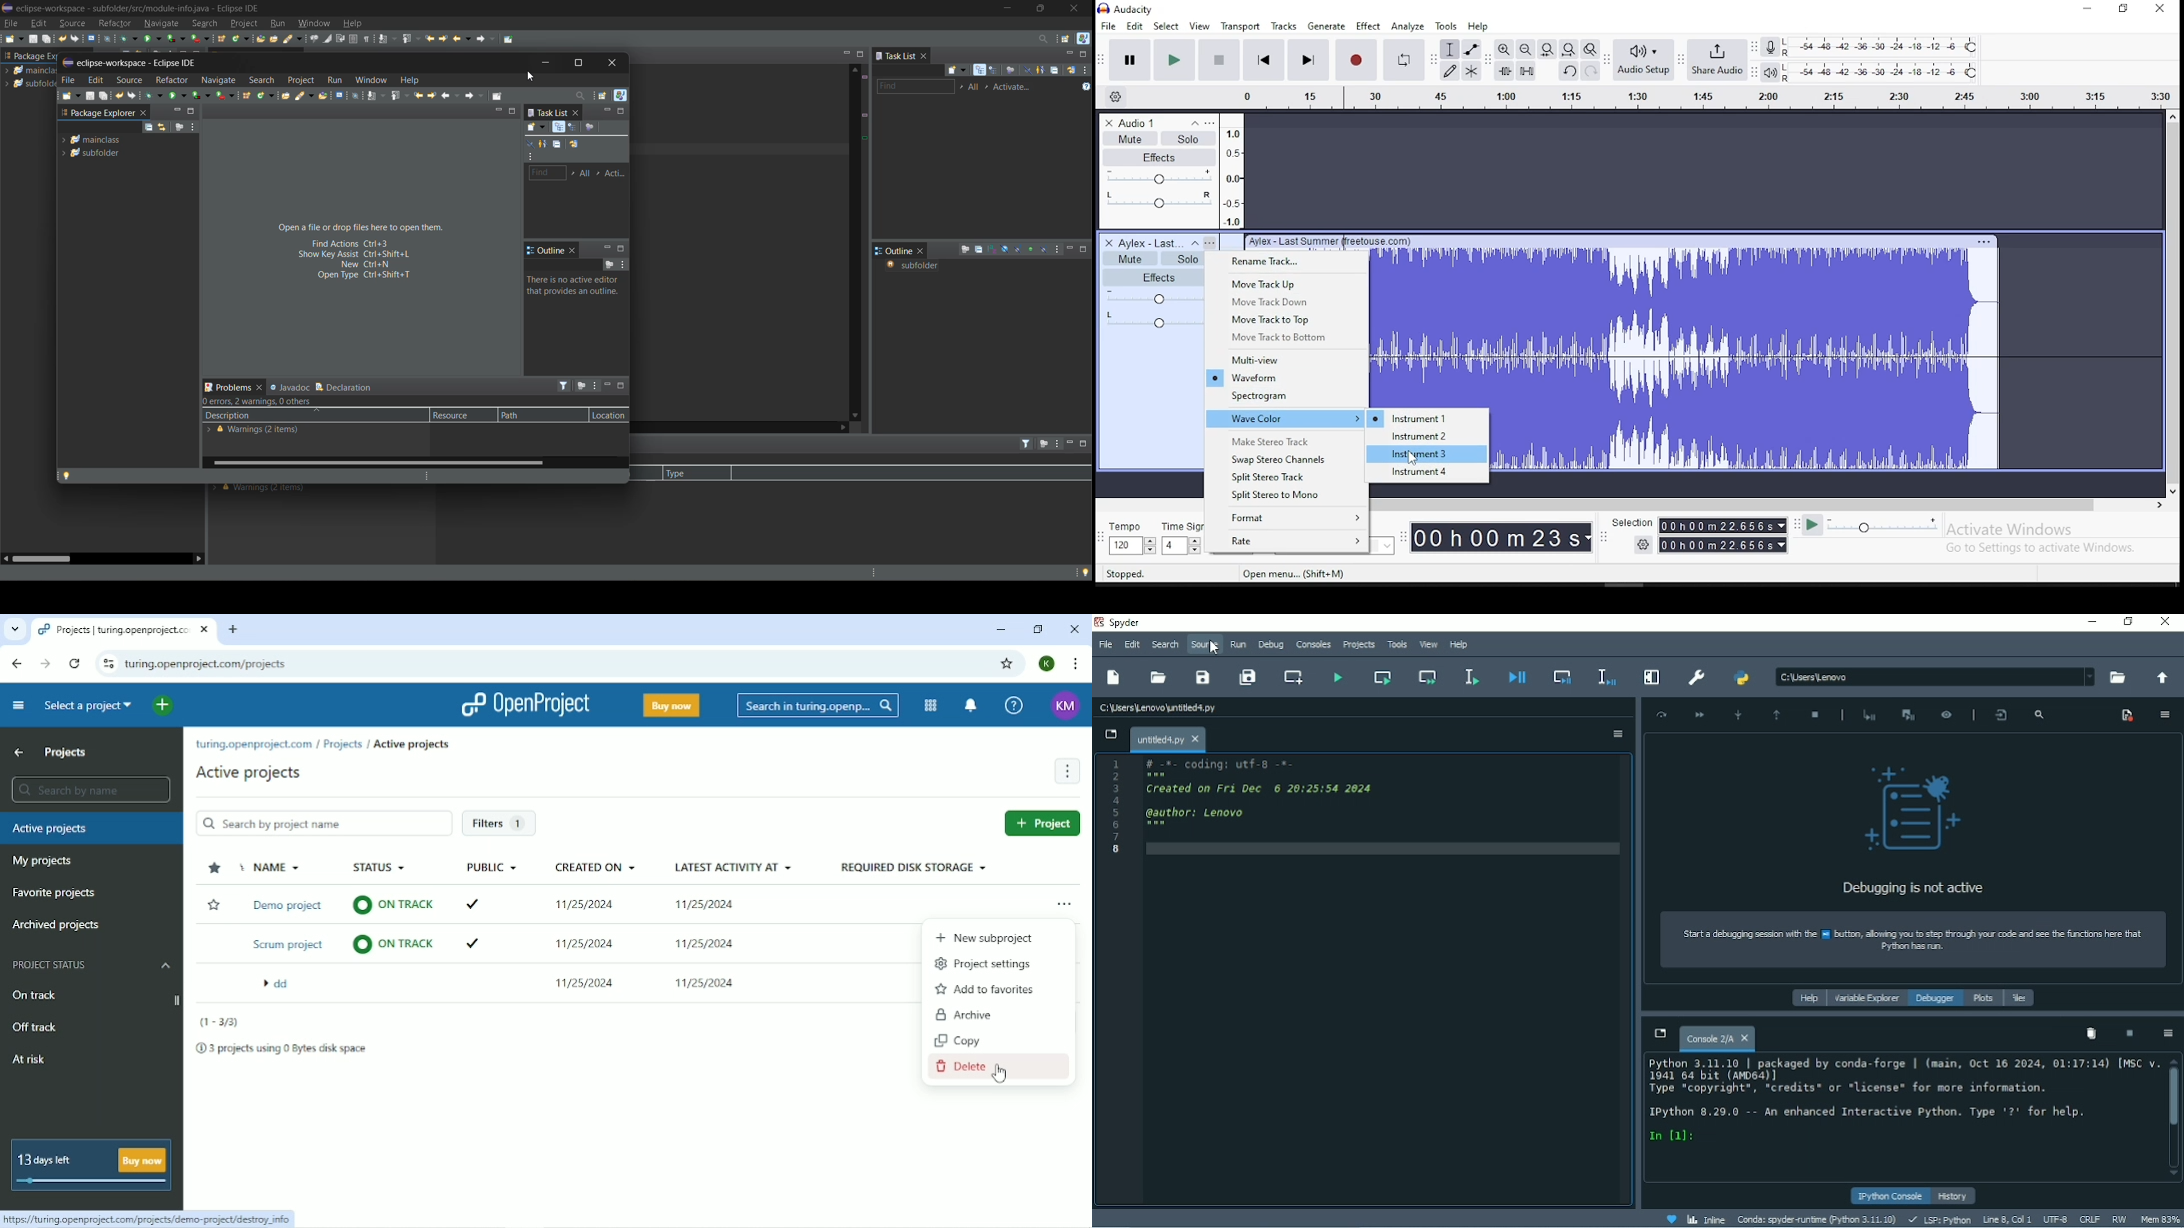  Describe the element at coordinates (1889, 1196) in the screenshot. I see `IPython console` at that location.